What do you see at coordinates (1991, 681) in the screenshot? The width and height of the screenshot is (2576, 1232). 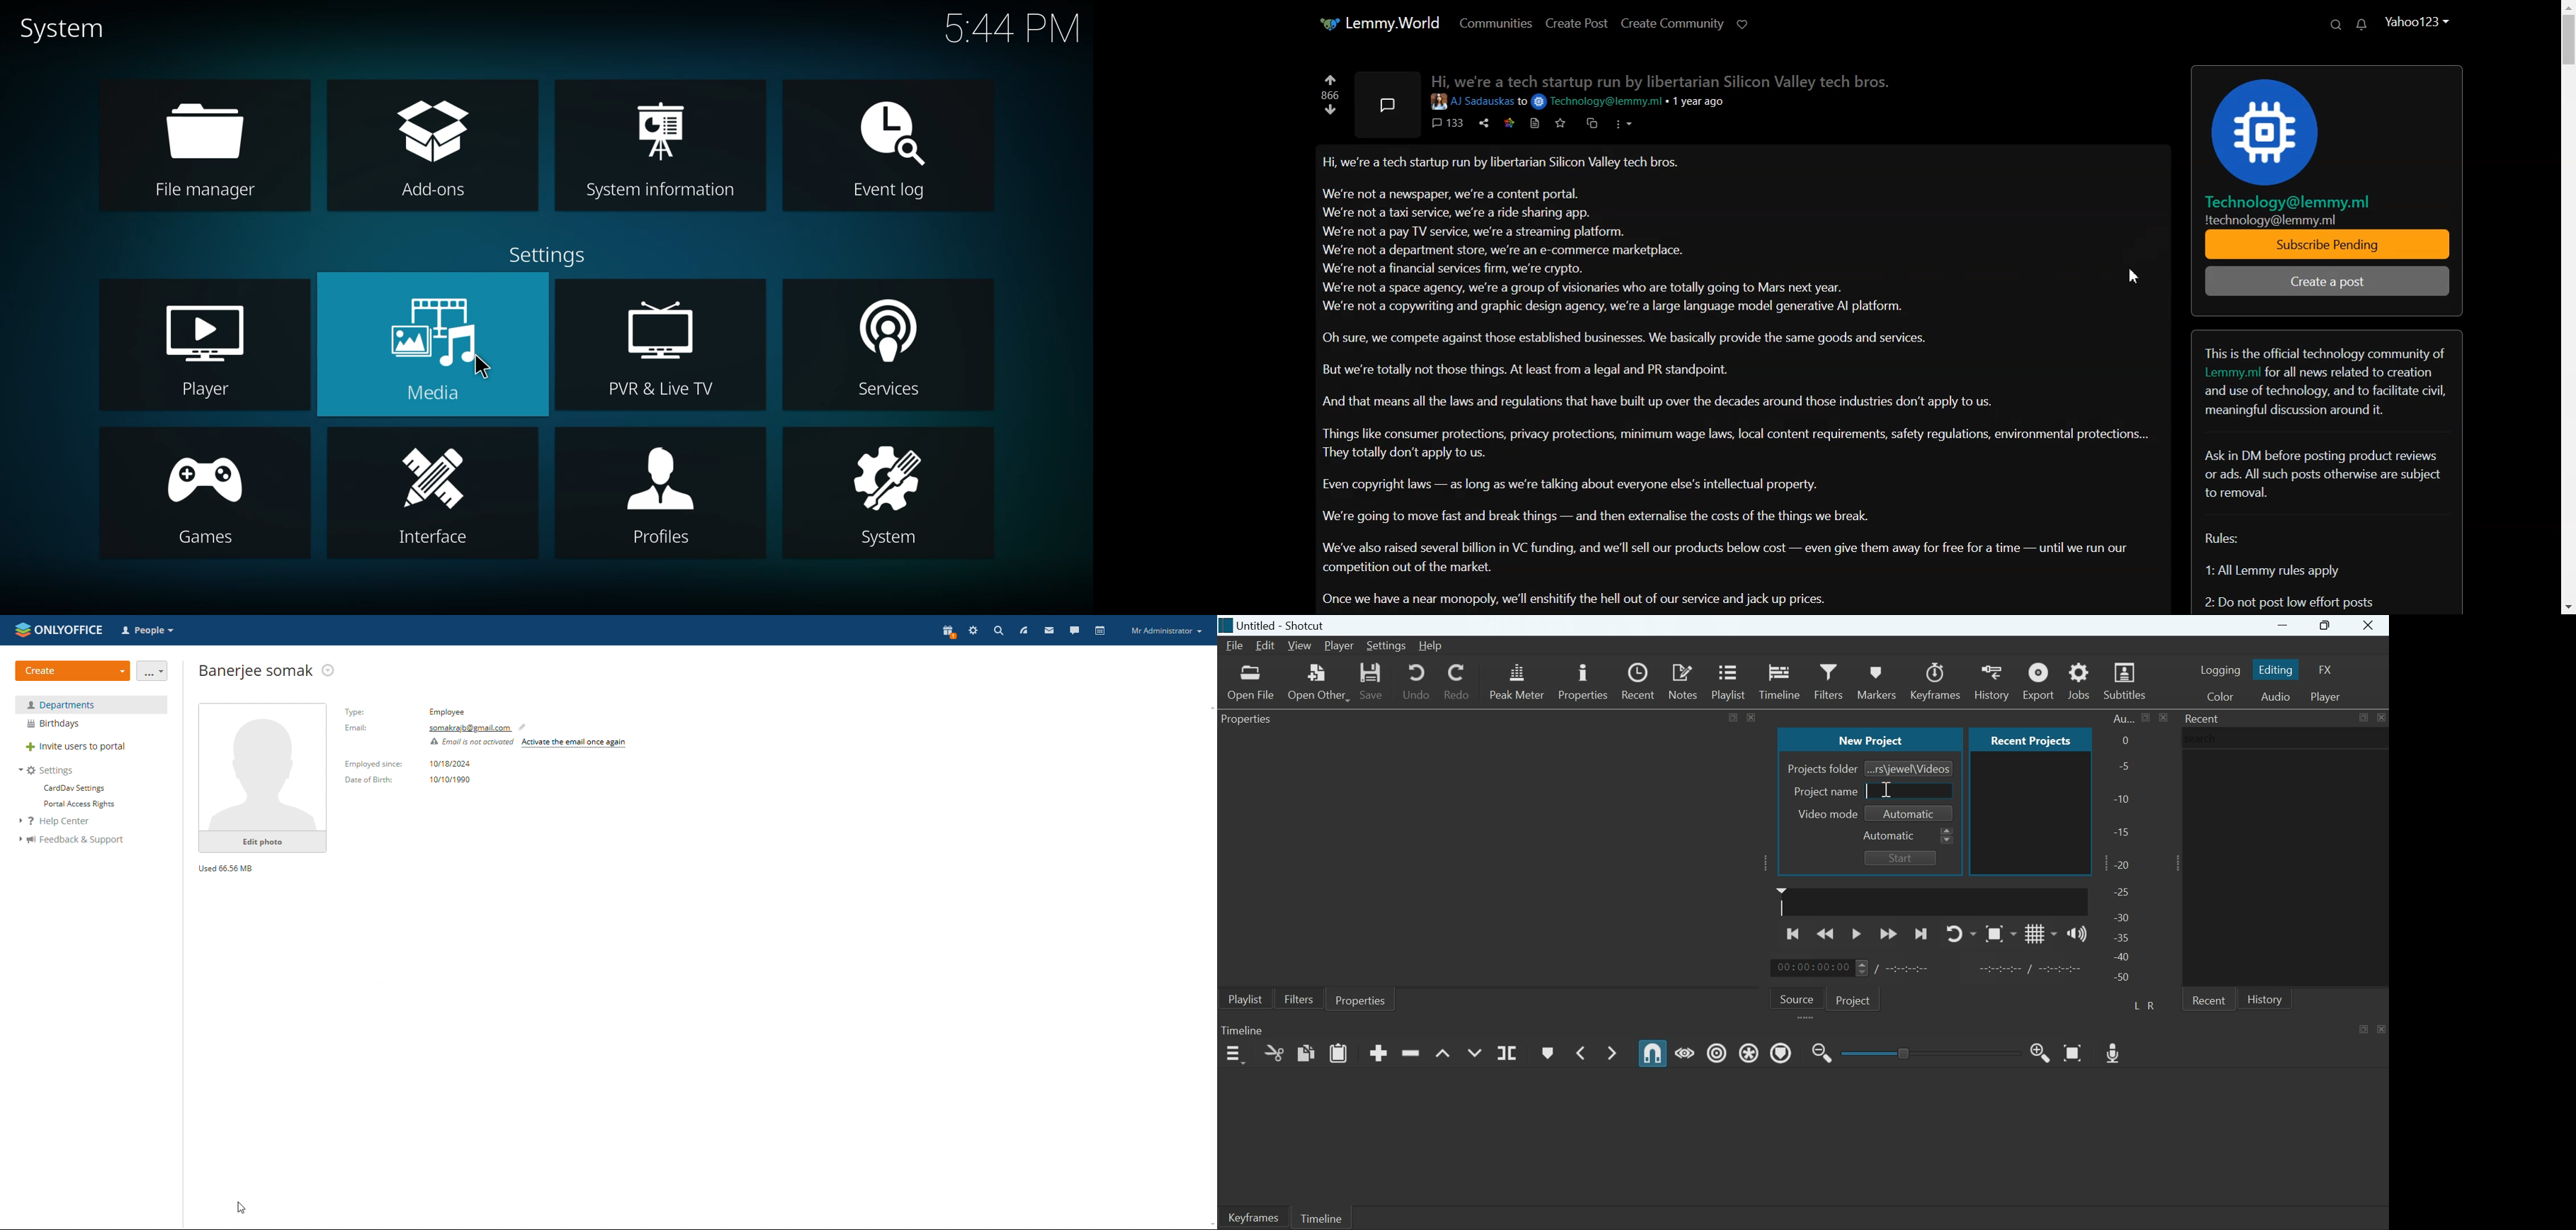 I see `History` at bounding box center [1991, 681].